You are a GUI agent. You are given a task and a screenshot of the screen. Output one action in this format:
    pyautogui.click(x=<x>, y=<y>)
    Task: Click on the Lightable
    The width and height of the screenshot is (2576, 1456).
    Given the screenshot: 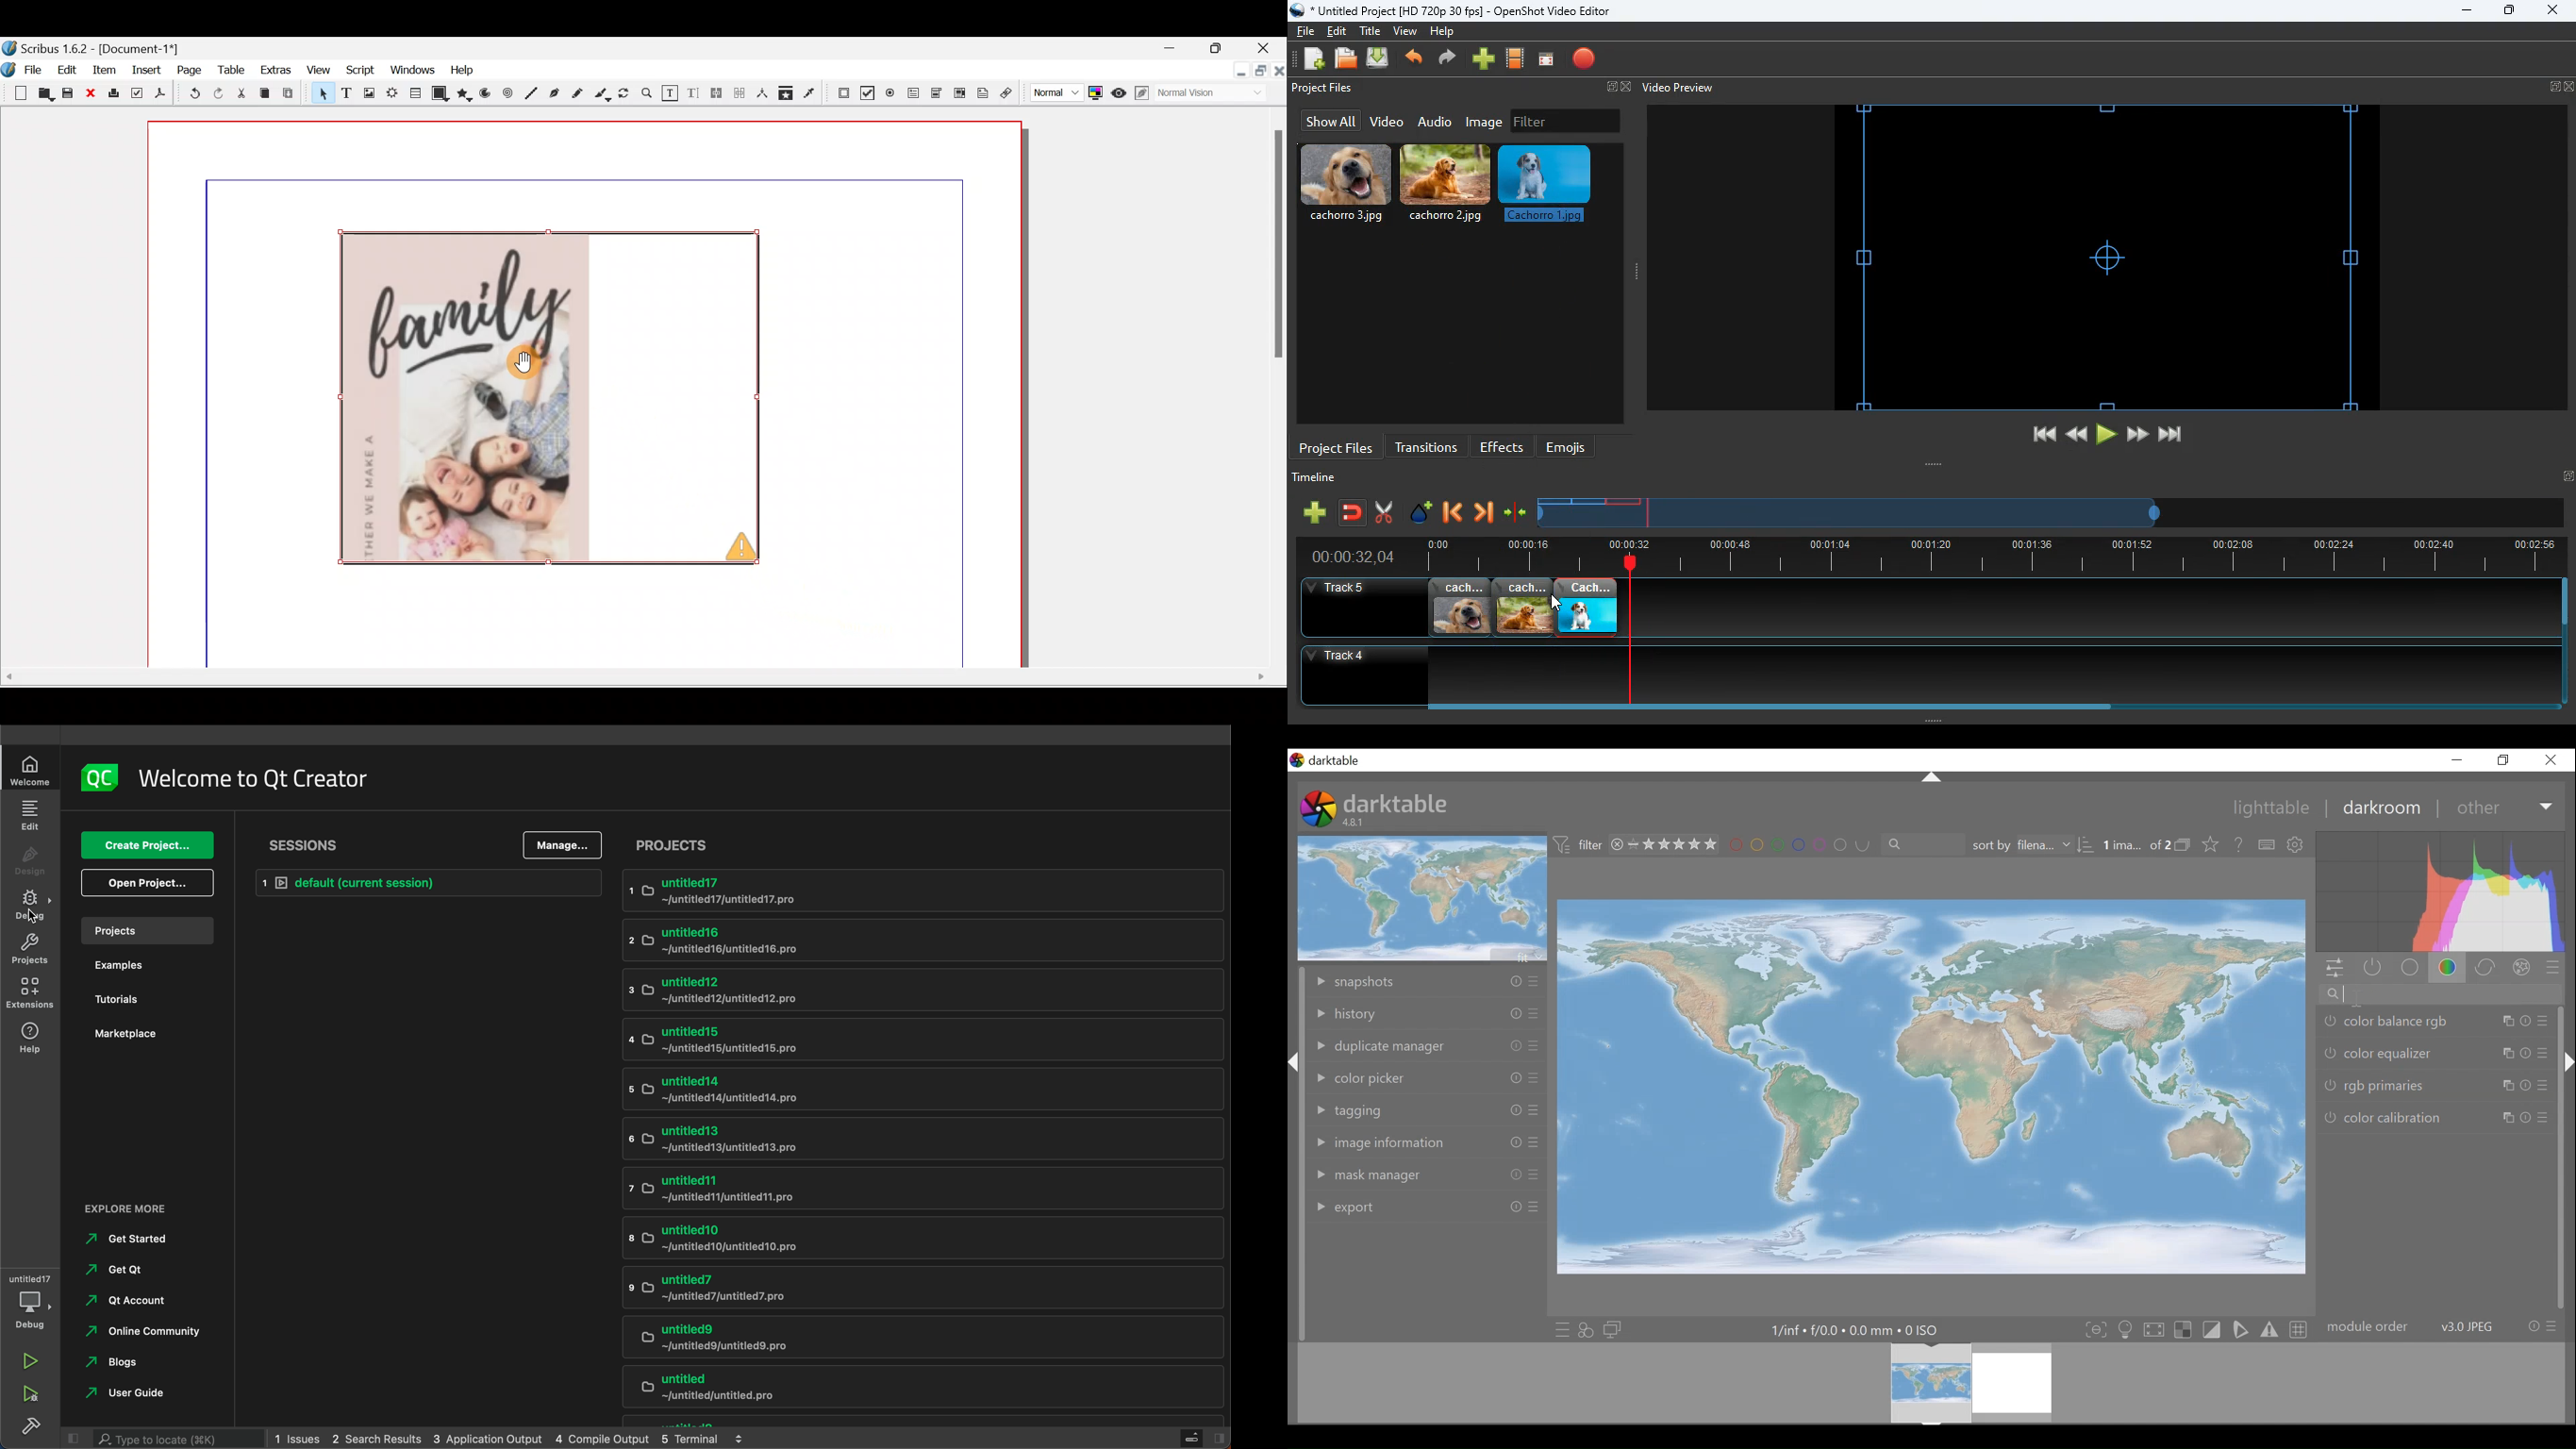 What is the action you would take?
    pyautogui.click(x=2265, y=807)
    